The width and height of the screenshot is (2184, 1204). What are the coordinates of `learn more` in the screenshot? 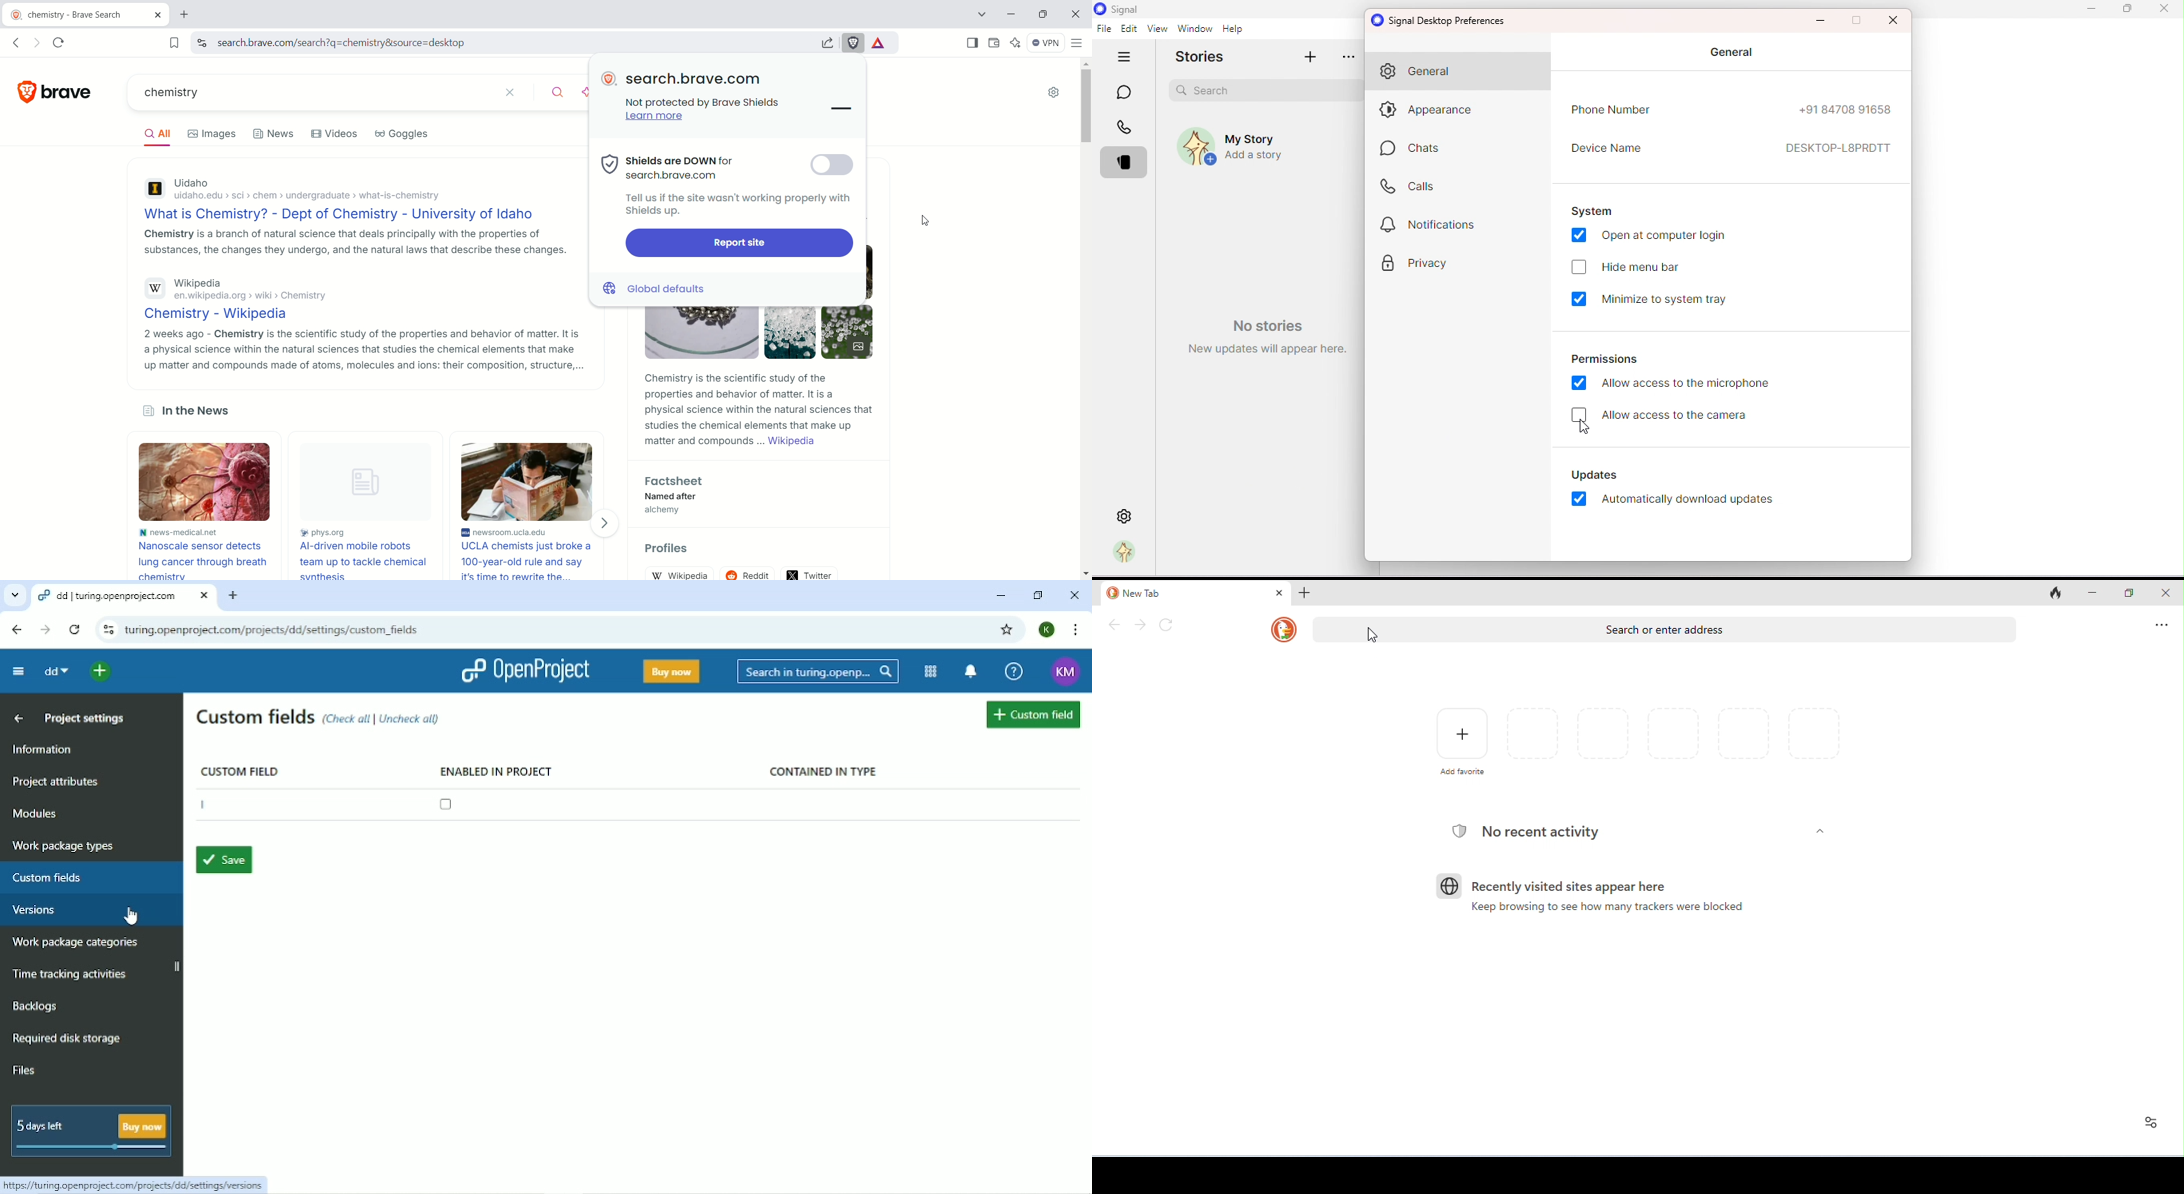 It's located at (656, 119).